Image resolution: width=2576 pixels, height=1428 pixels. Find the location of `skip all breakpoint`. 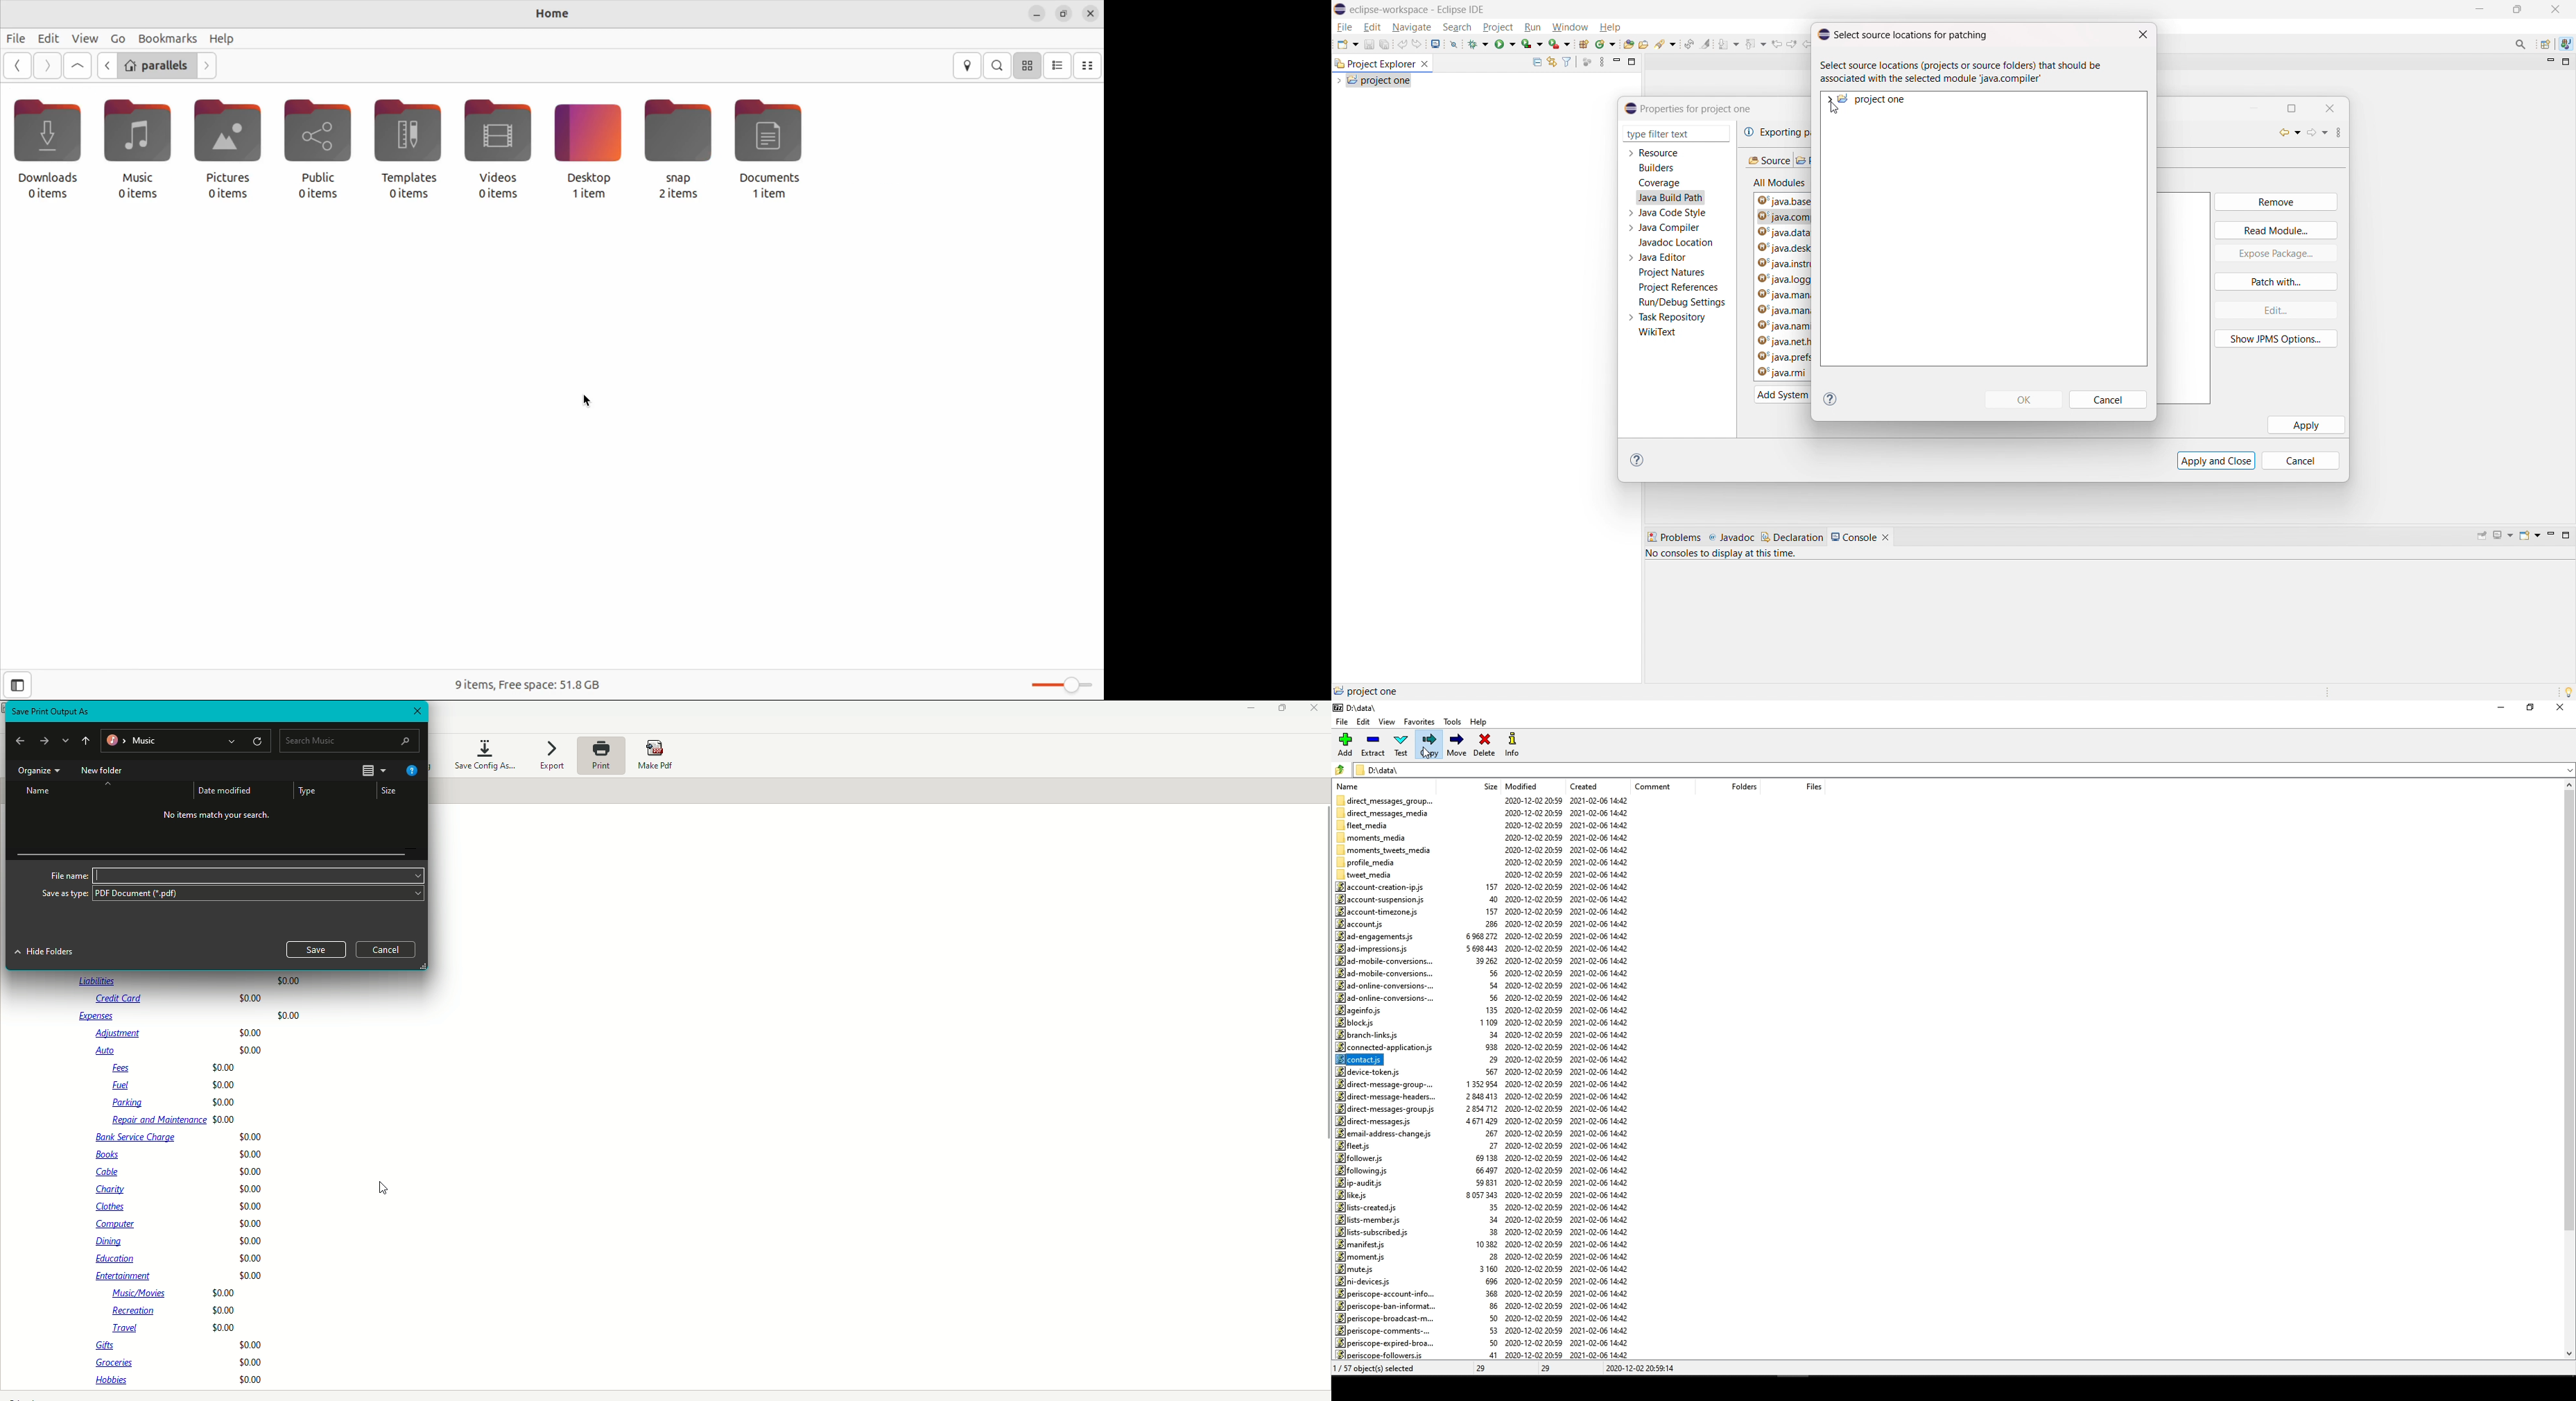

skip all breakpoint is located at coordinates (1454, 43).